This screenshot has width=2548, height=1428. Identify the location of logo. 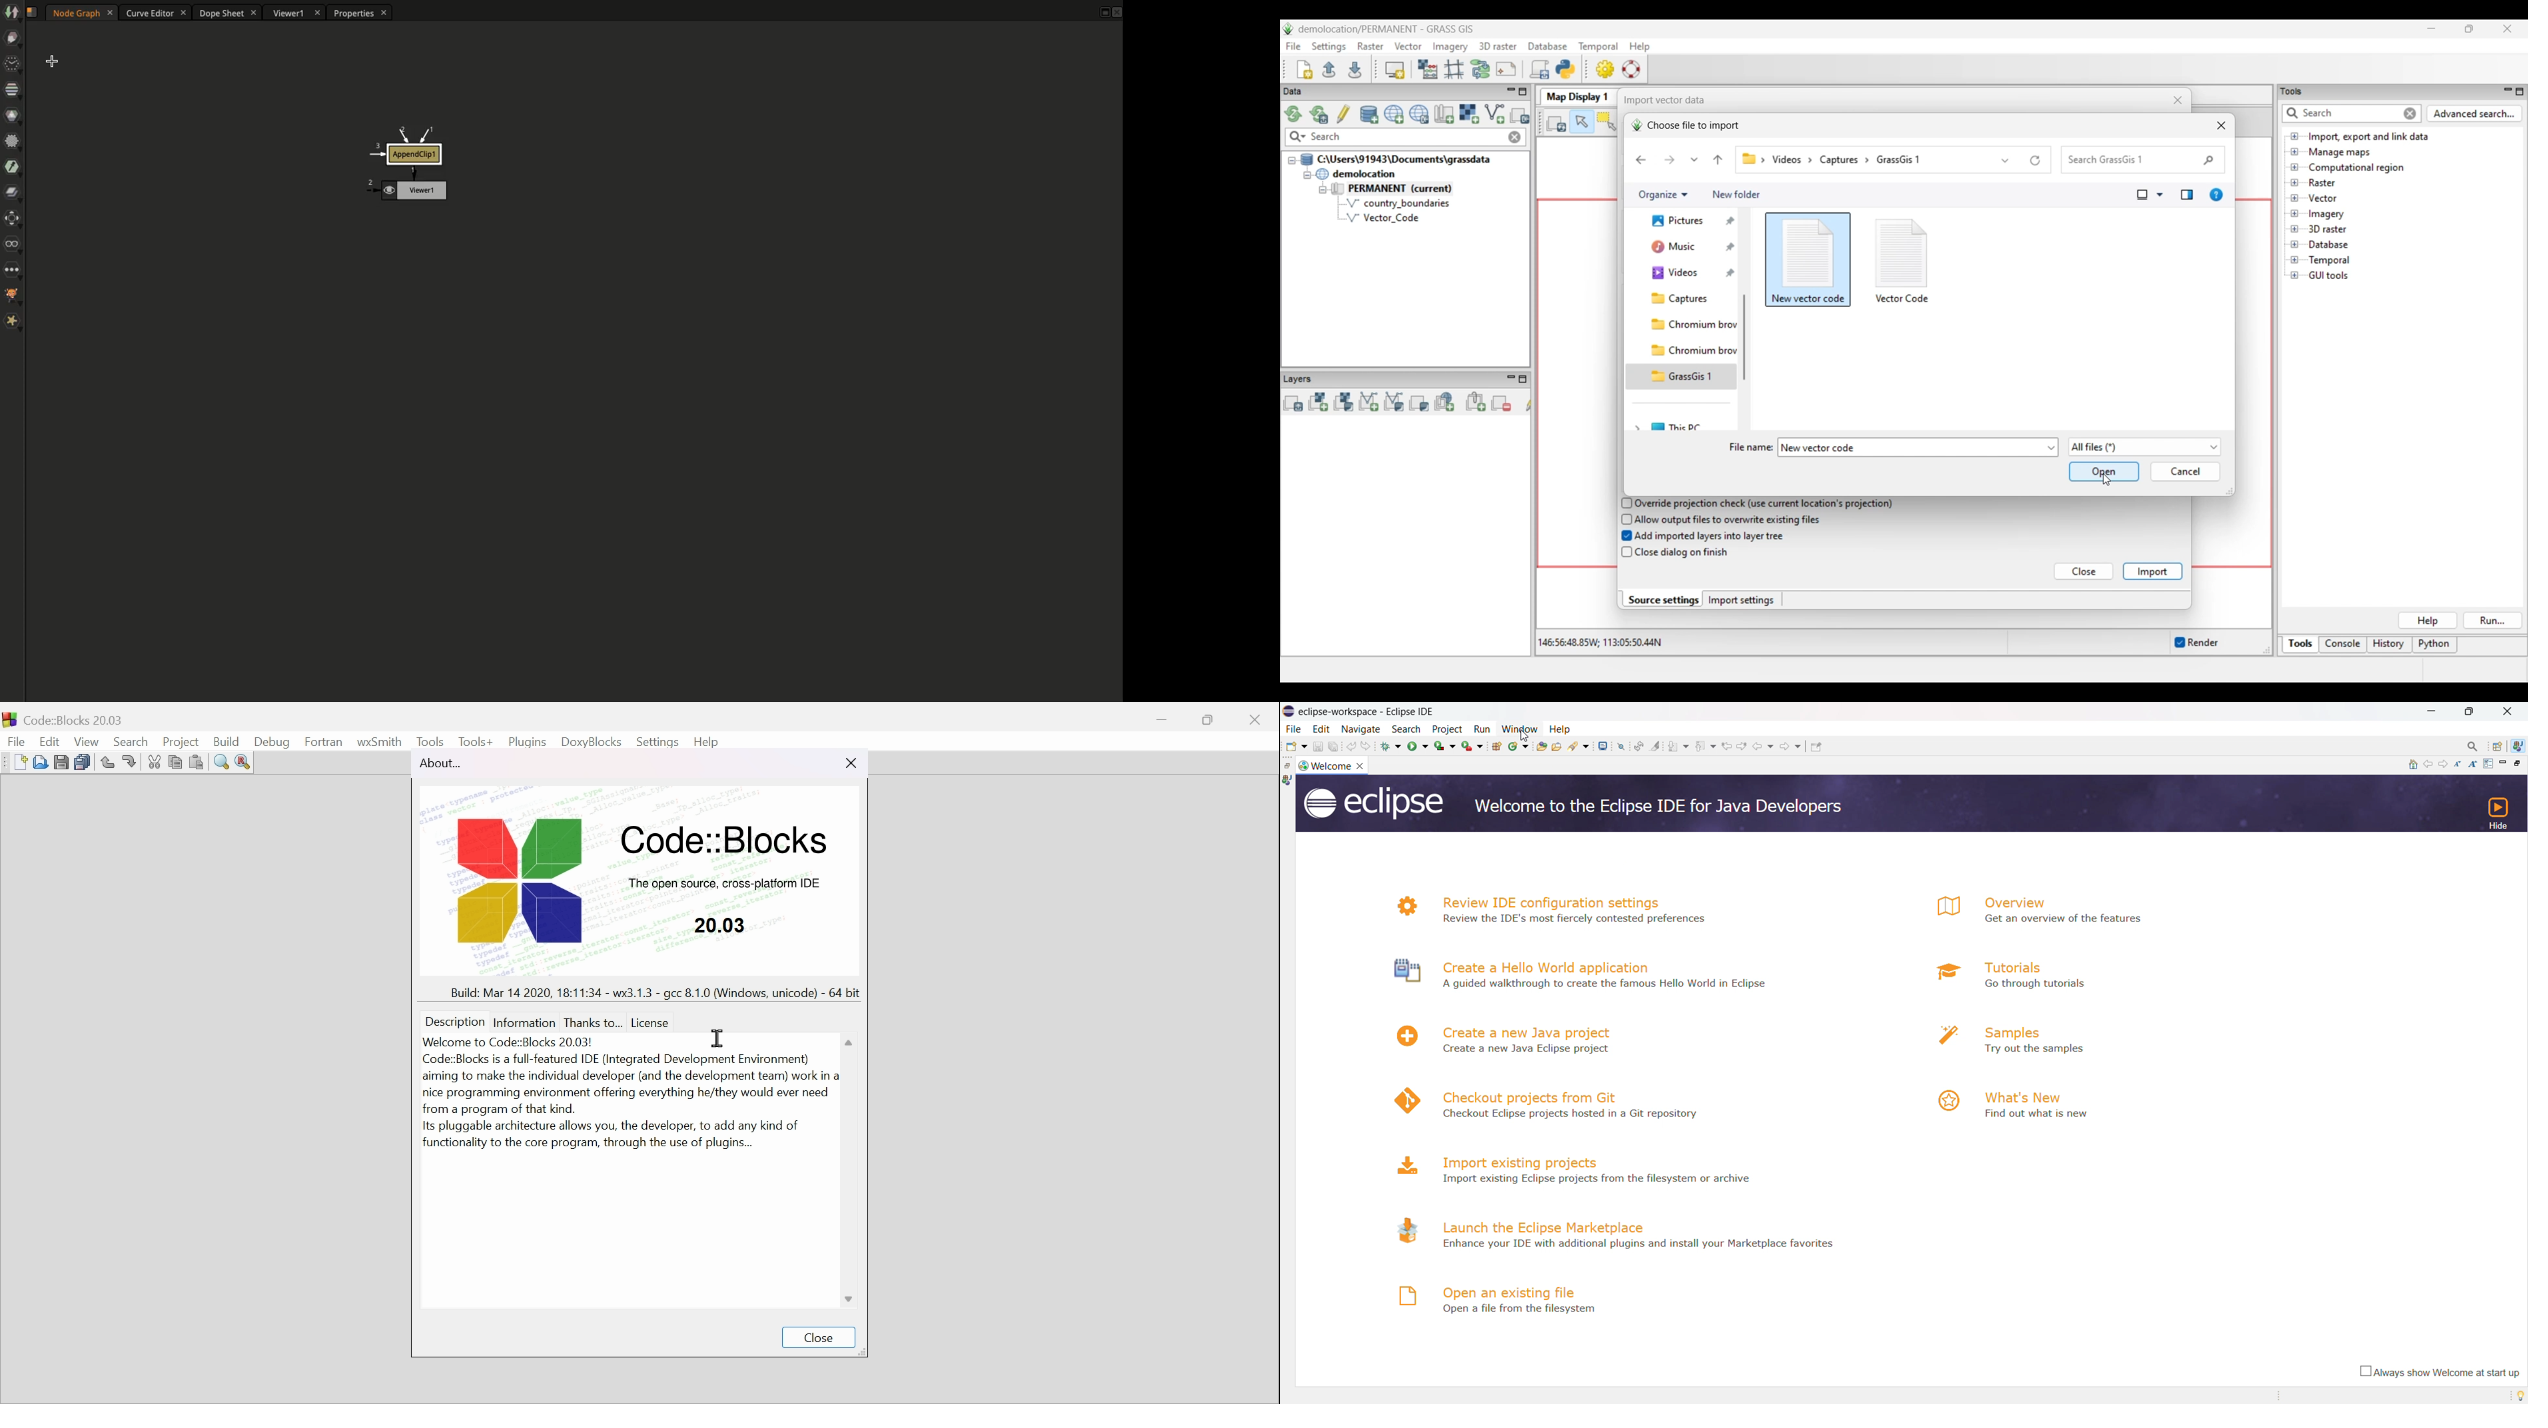
(1404, 1165).